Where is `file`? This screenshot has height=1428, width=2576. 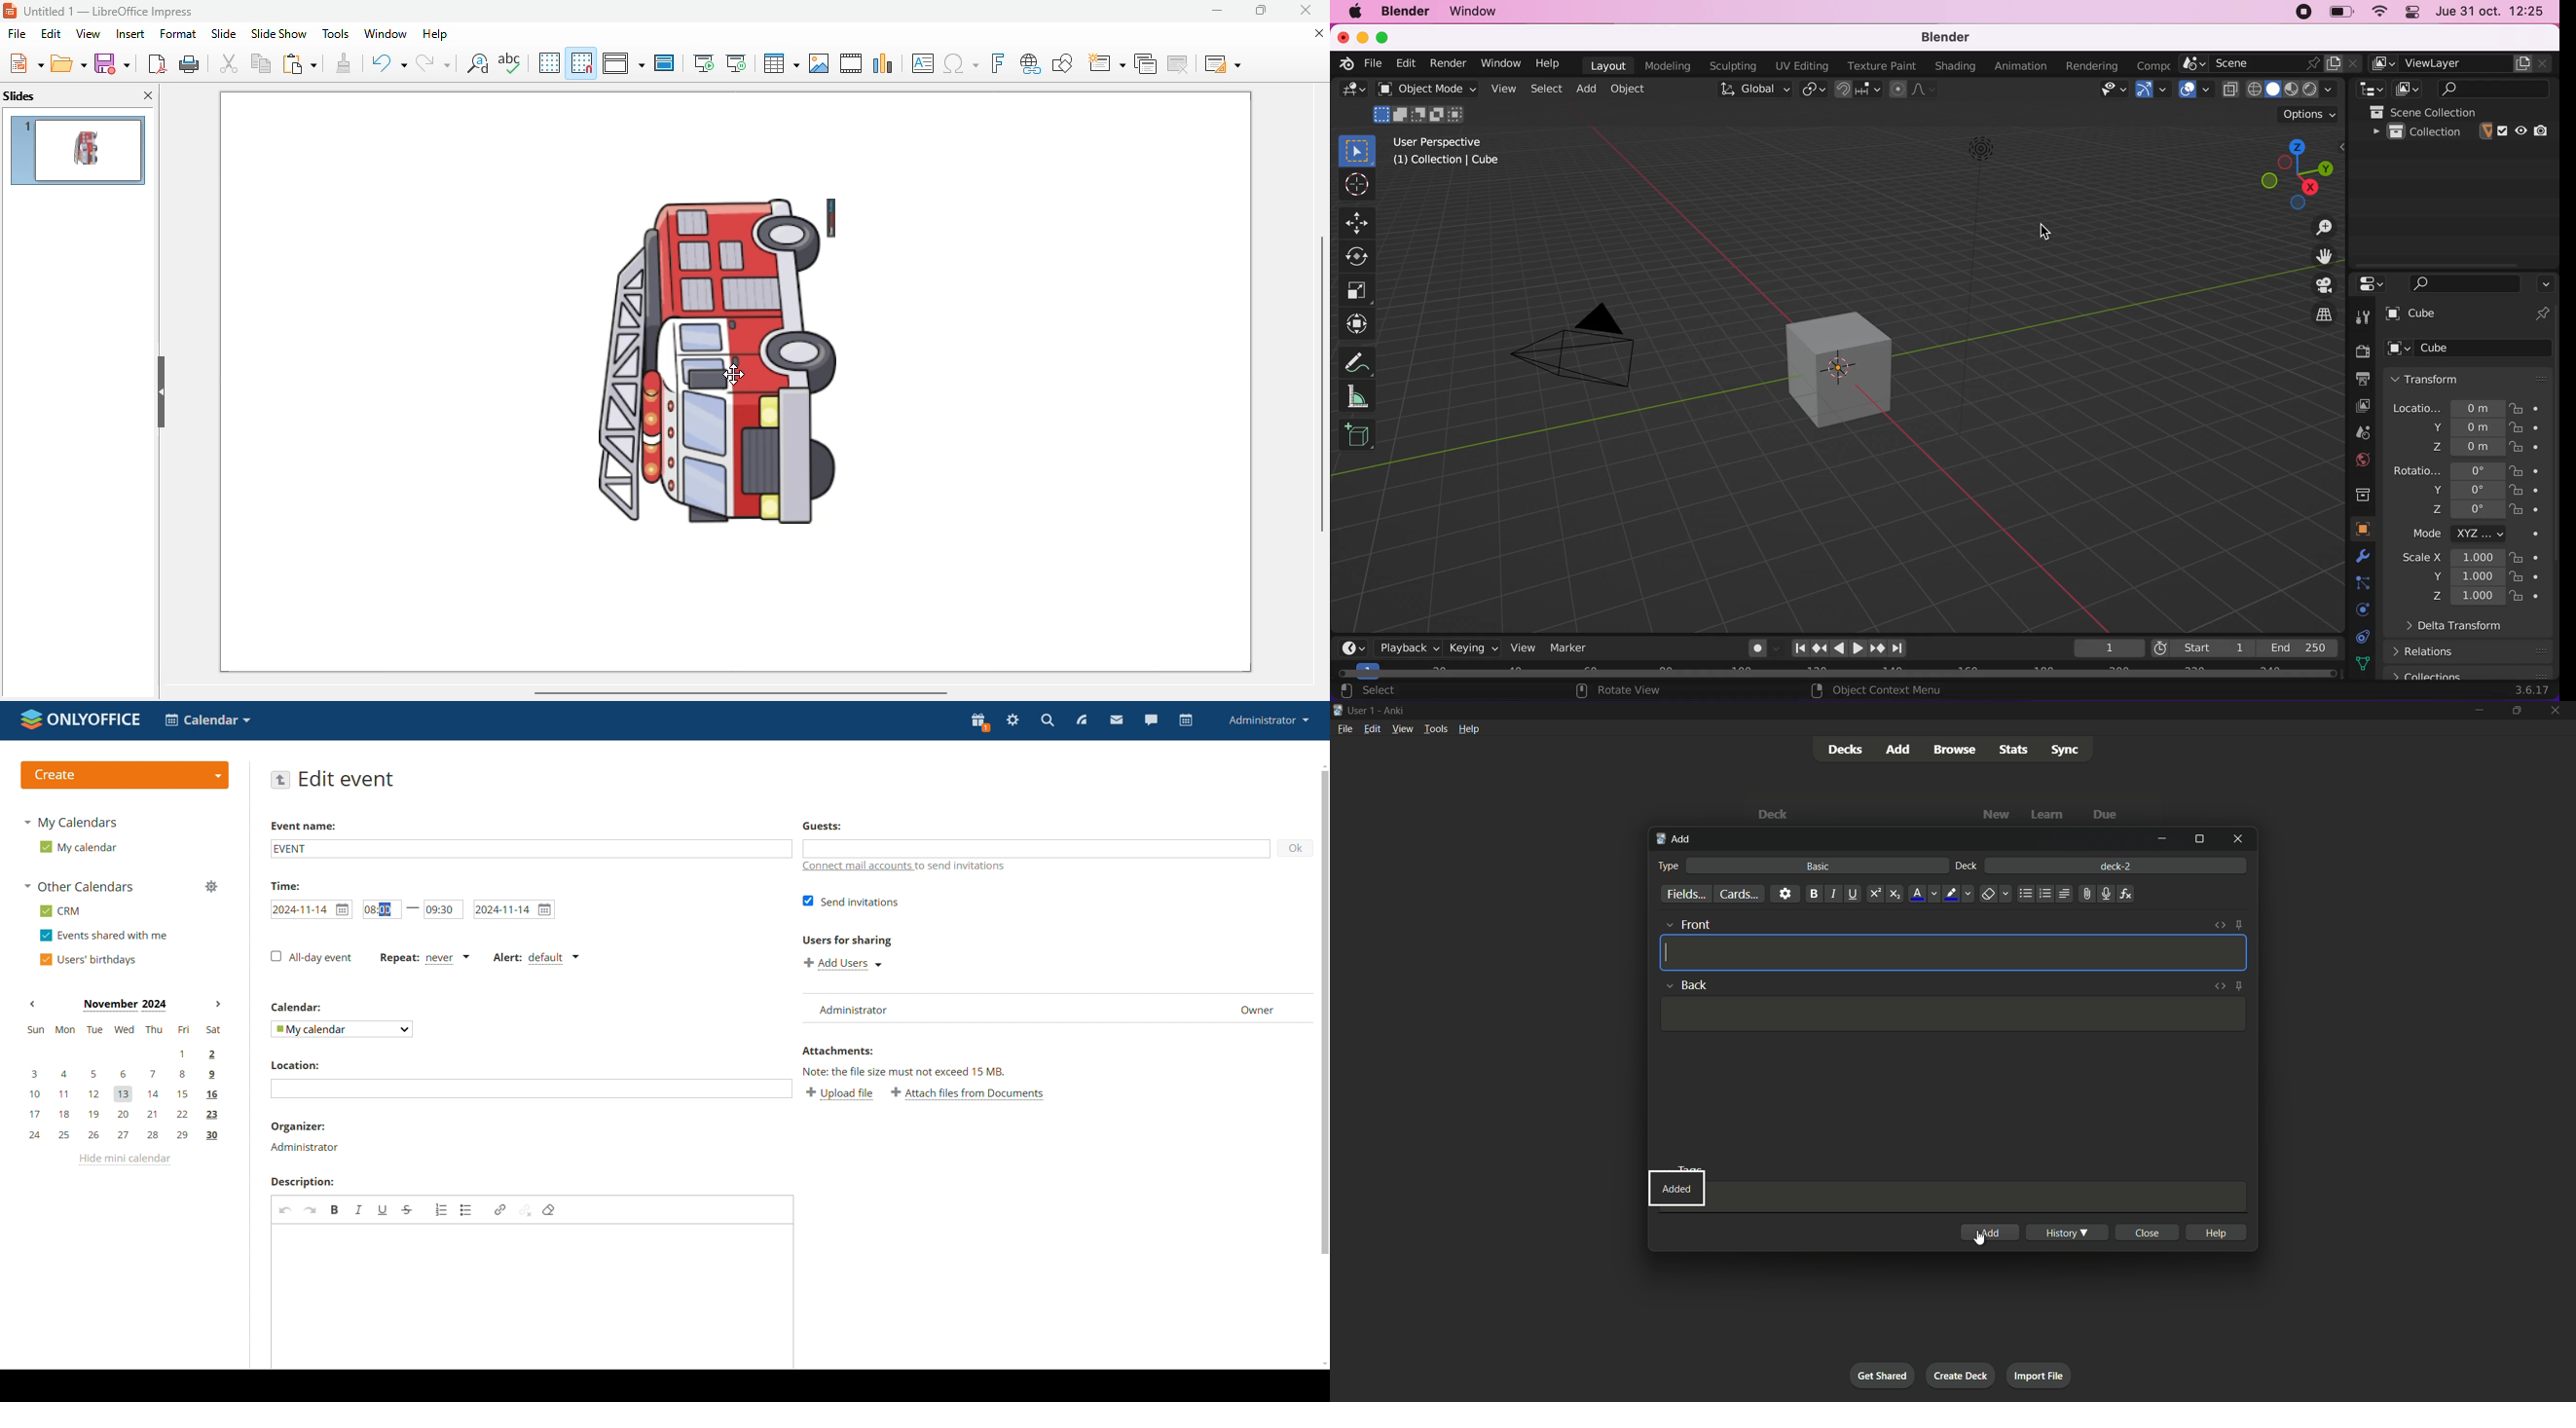 file is located at coordinates (18, 33).